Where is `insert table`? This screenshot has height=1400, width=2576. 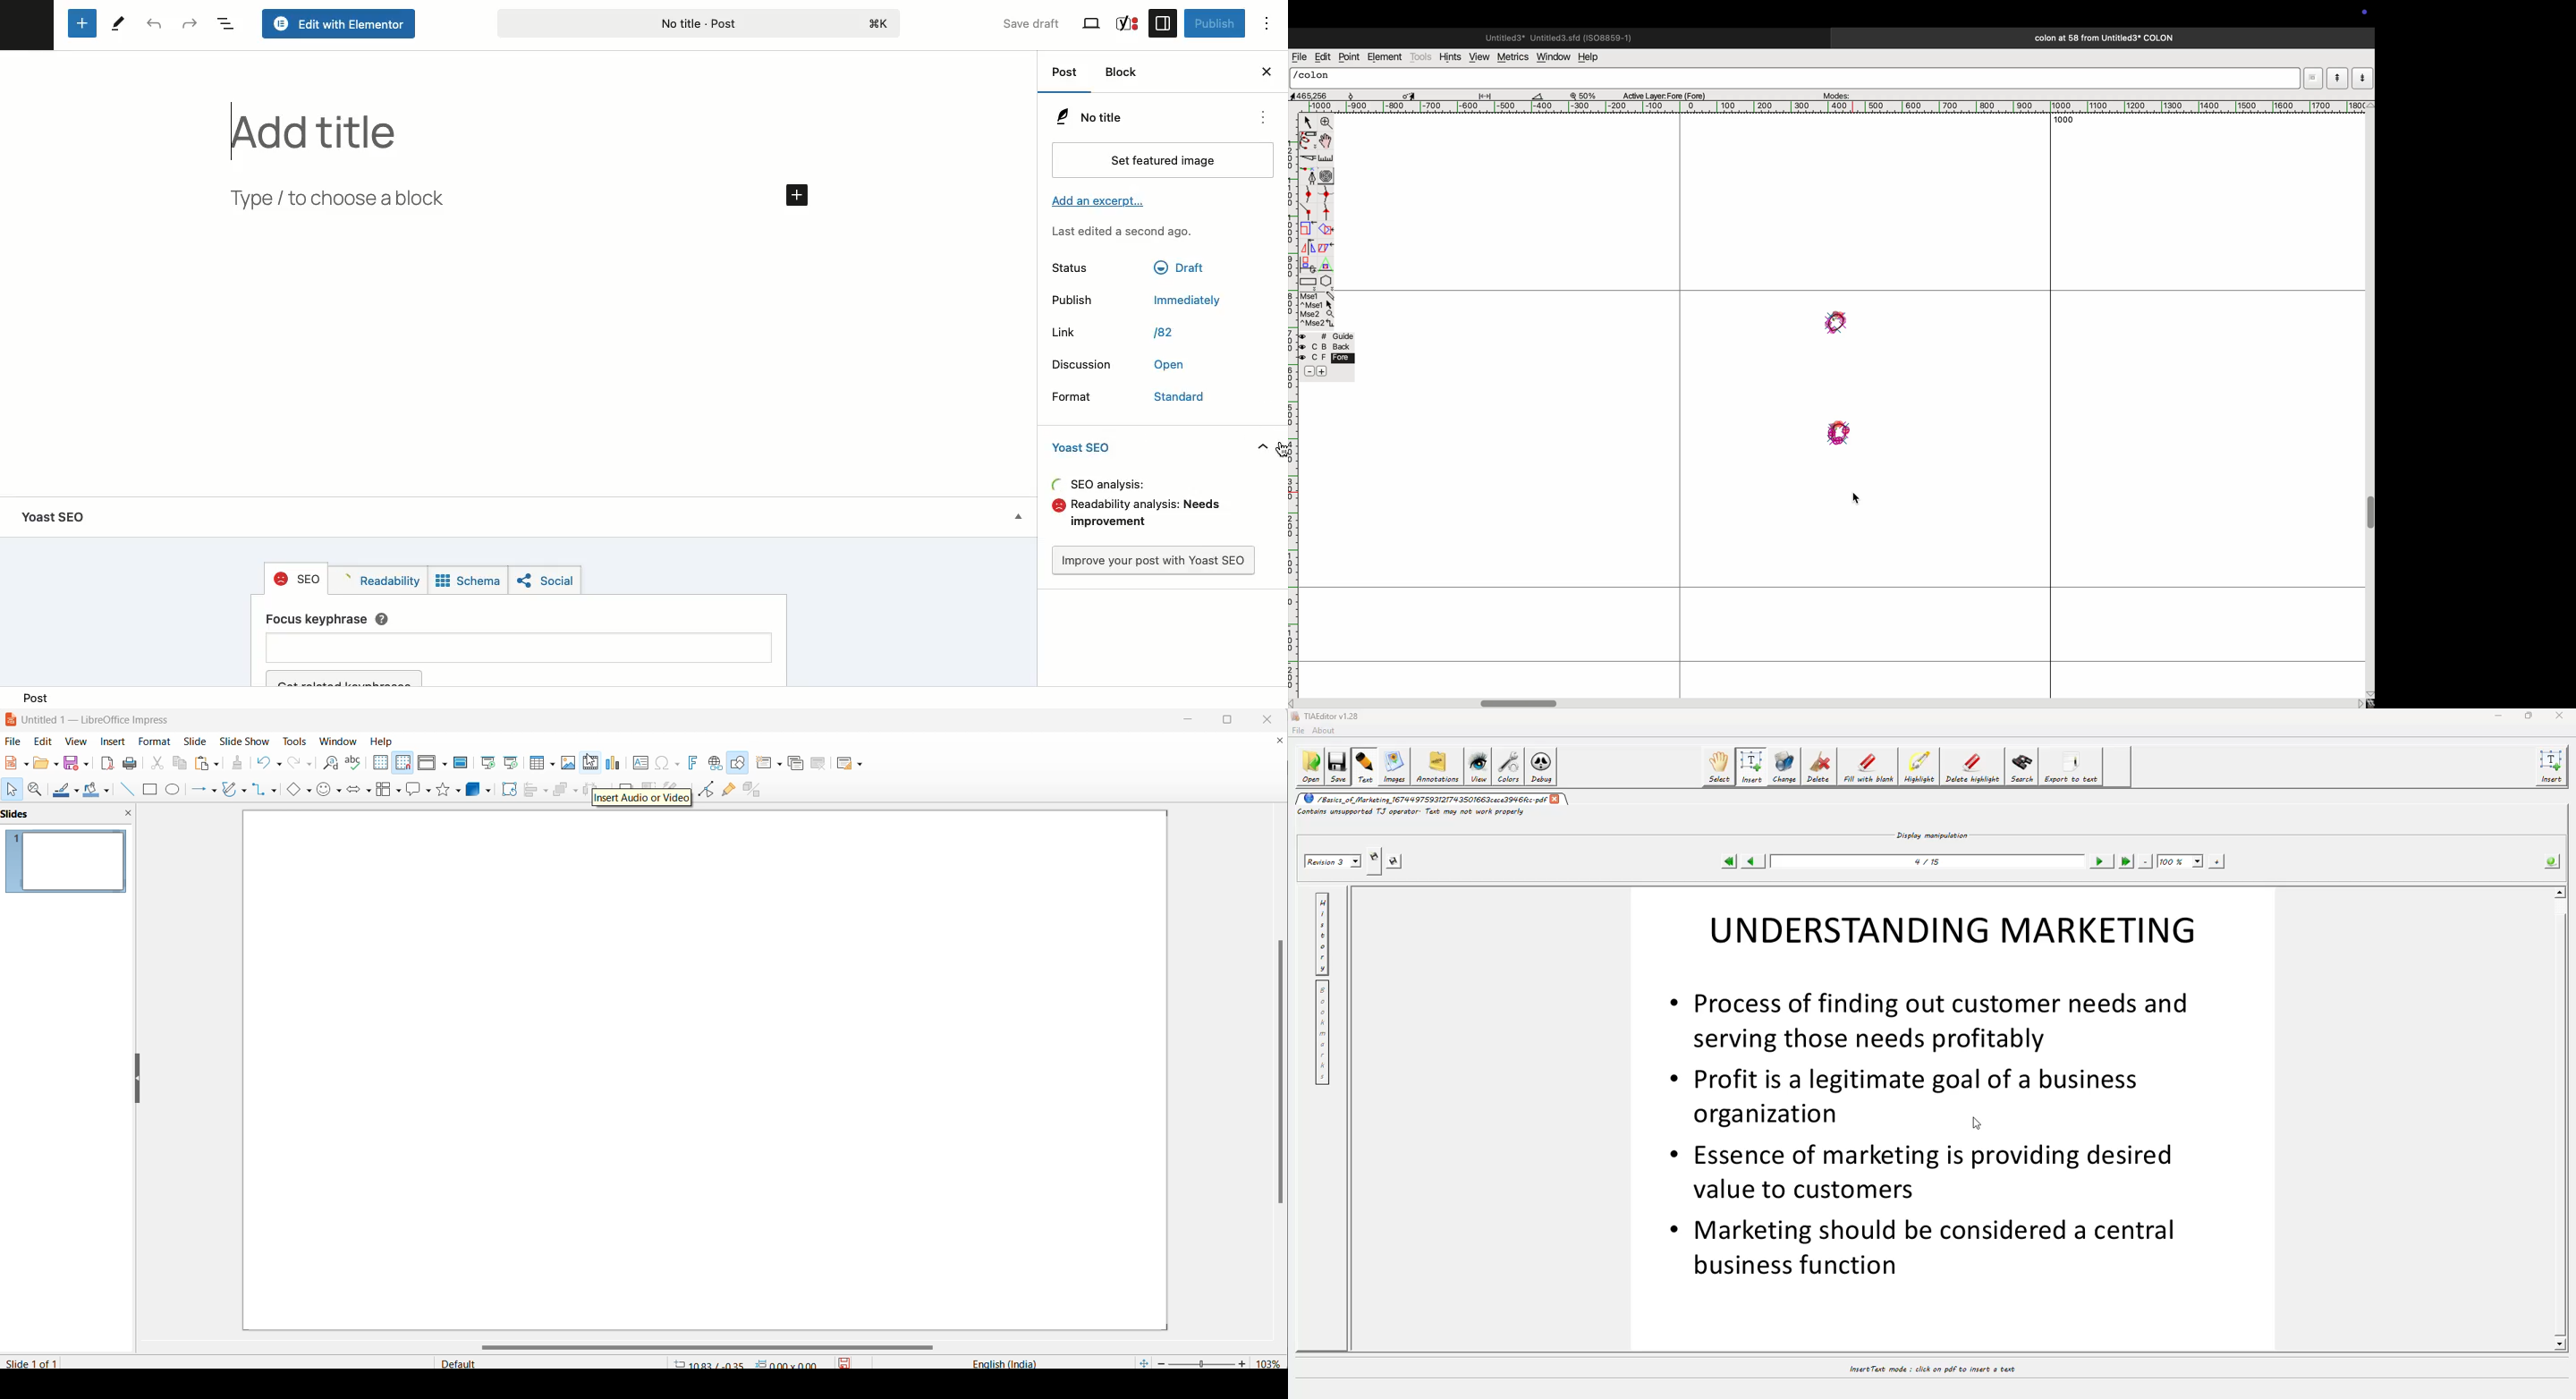 insert table is located at coordinates (536, 763).